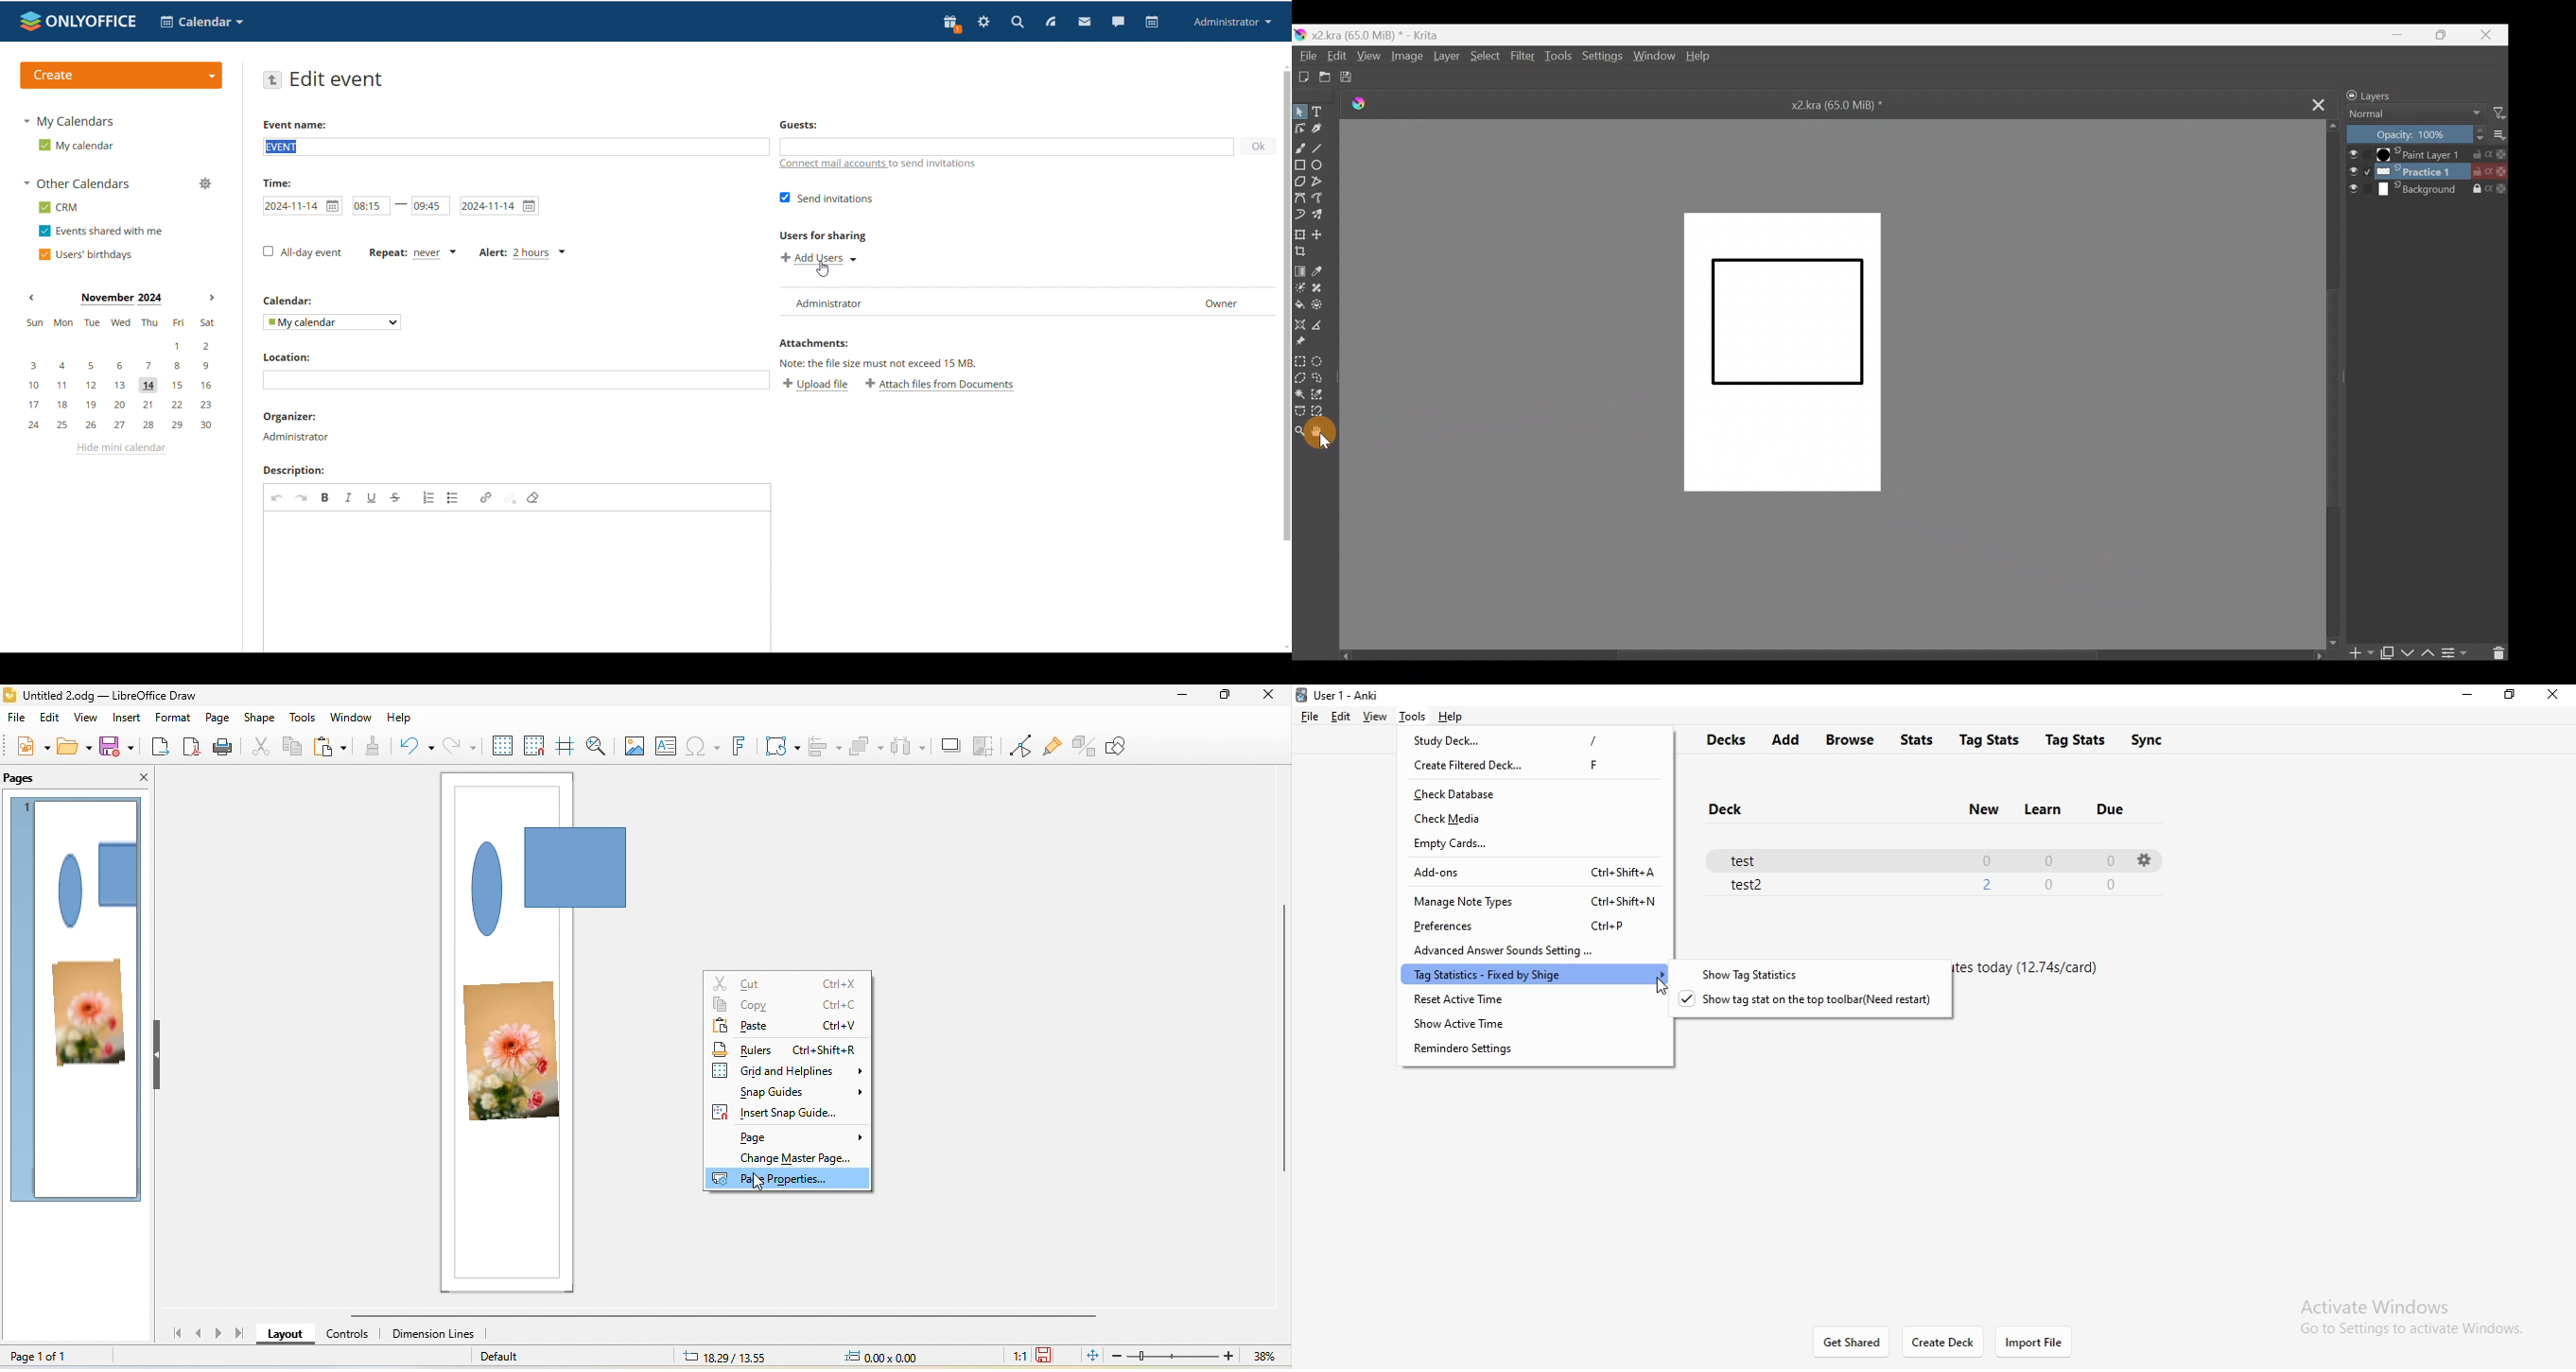 The width and height of the screenshot is (2576, 1372). Describe the element at coordinates (85, 719) in the screenshot. I see `view` at that location.